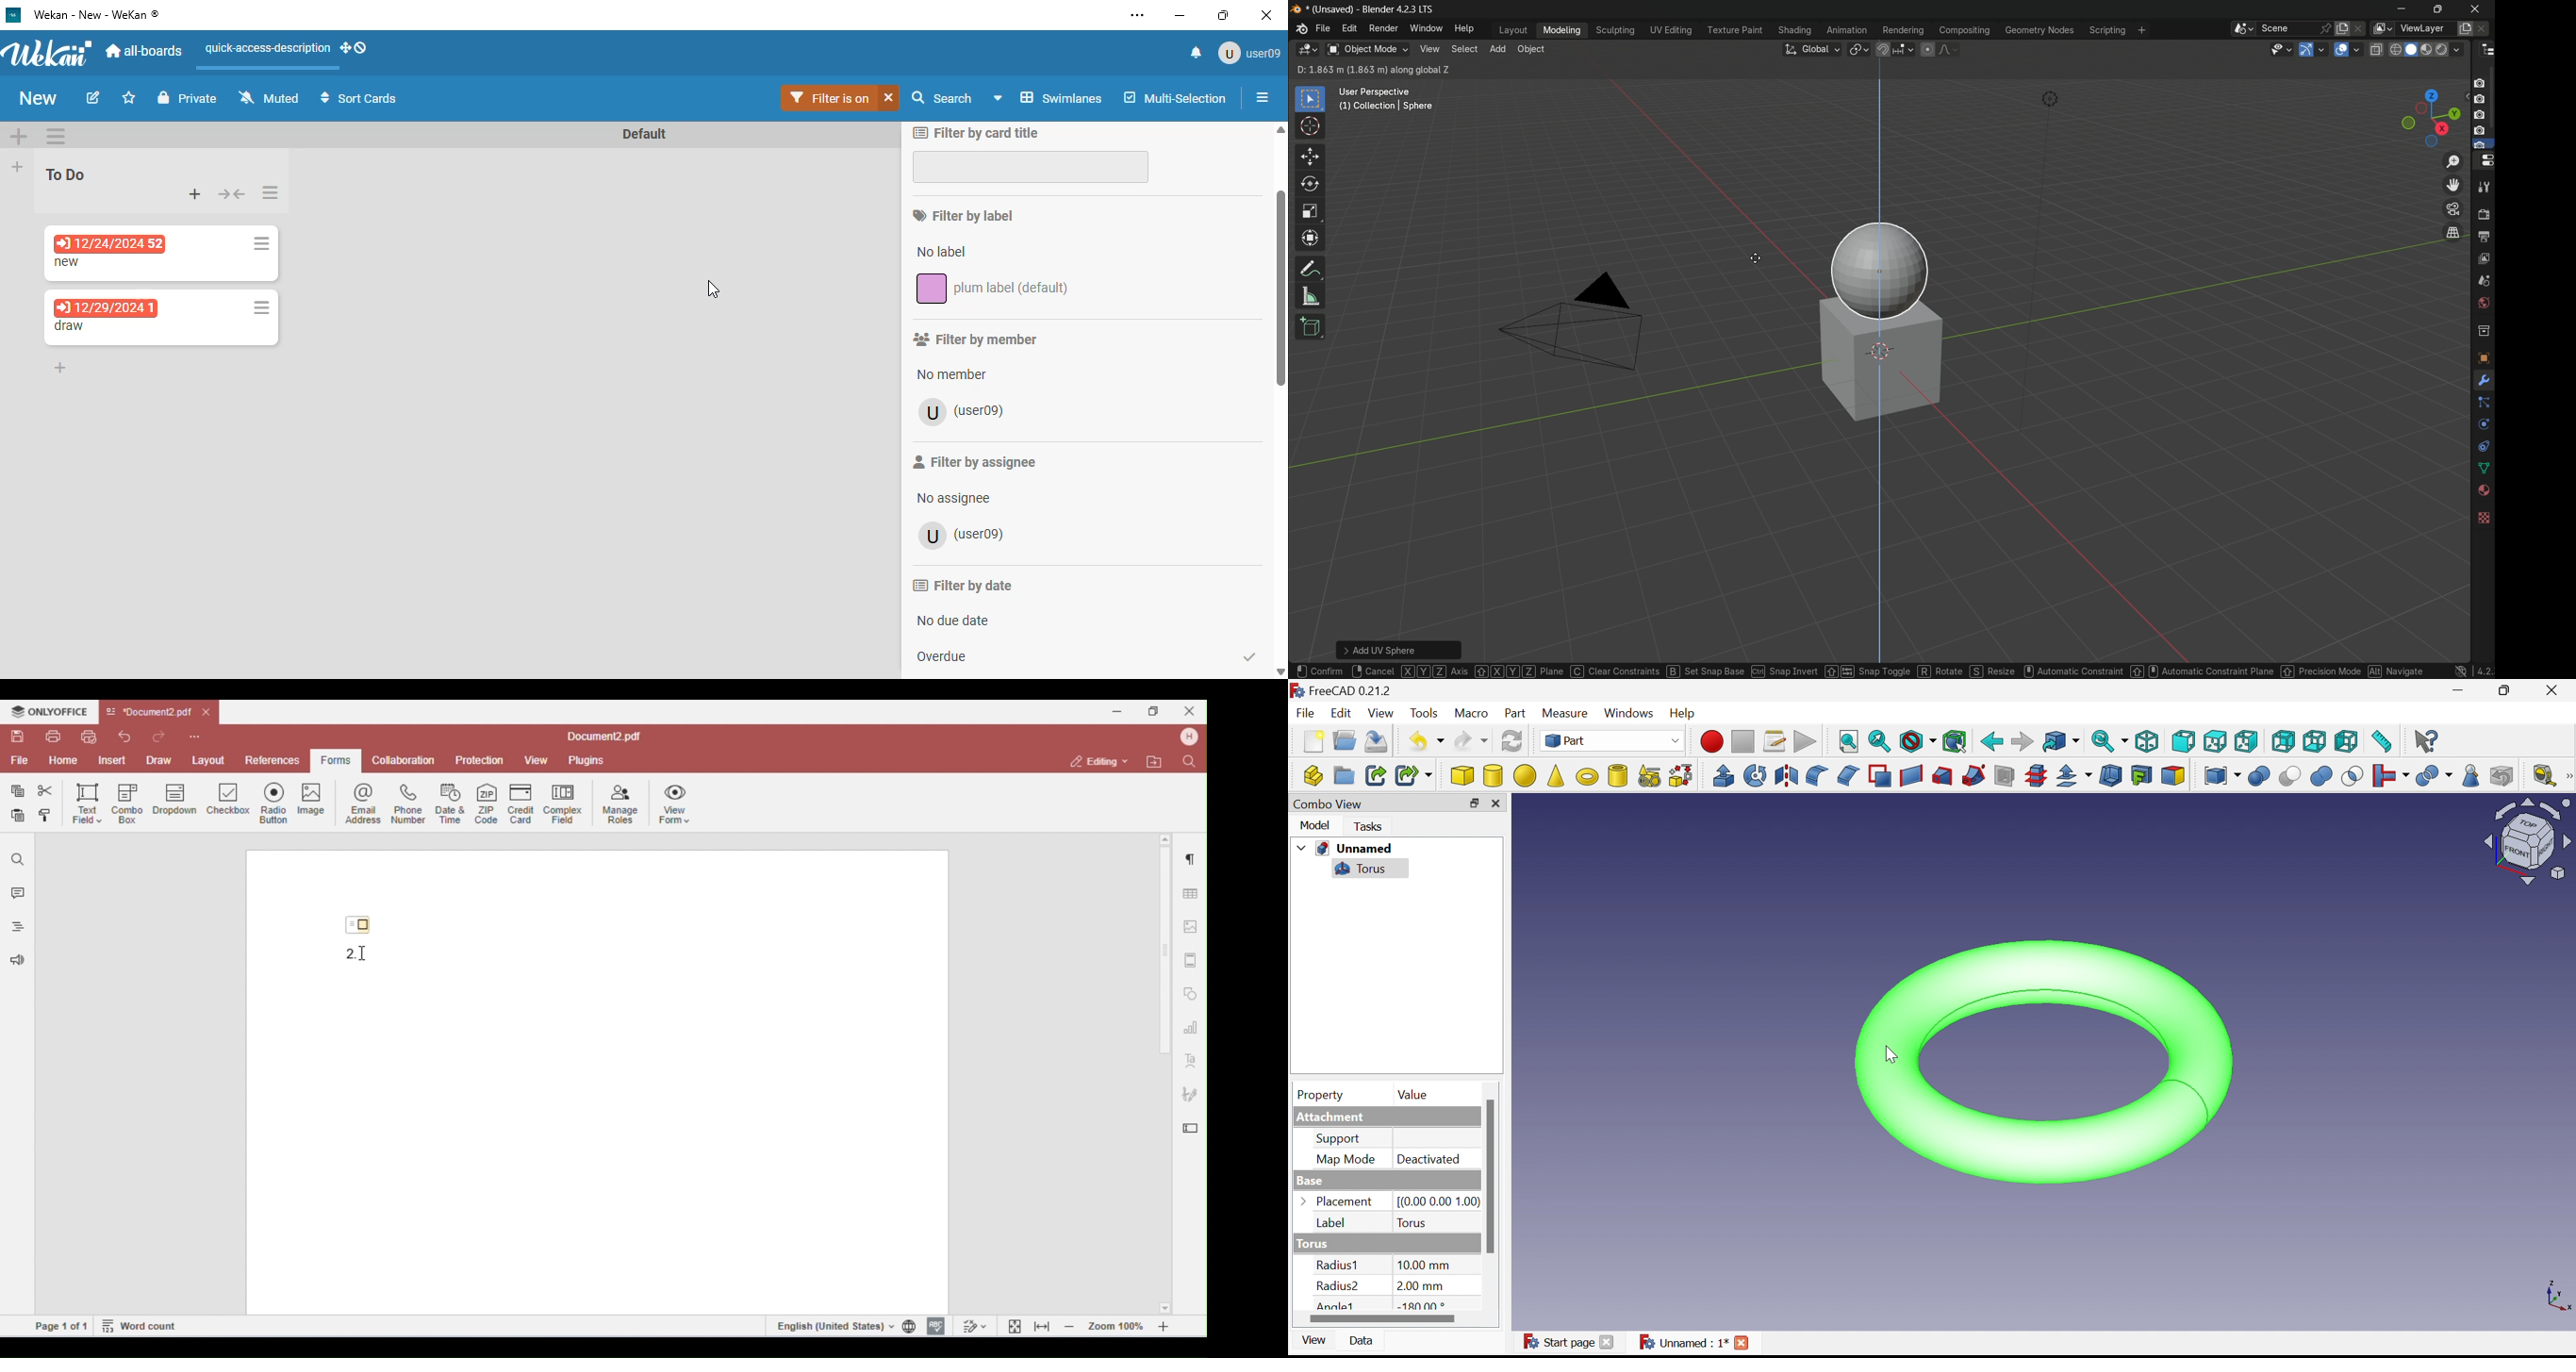 This screenshot has width=2576, height=1372. I want to click on 12/24/2024 52, so click(111, 244).